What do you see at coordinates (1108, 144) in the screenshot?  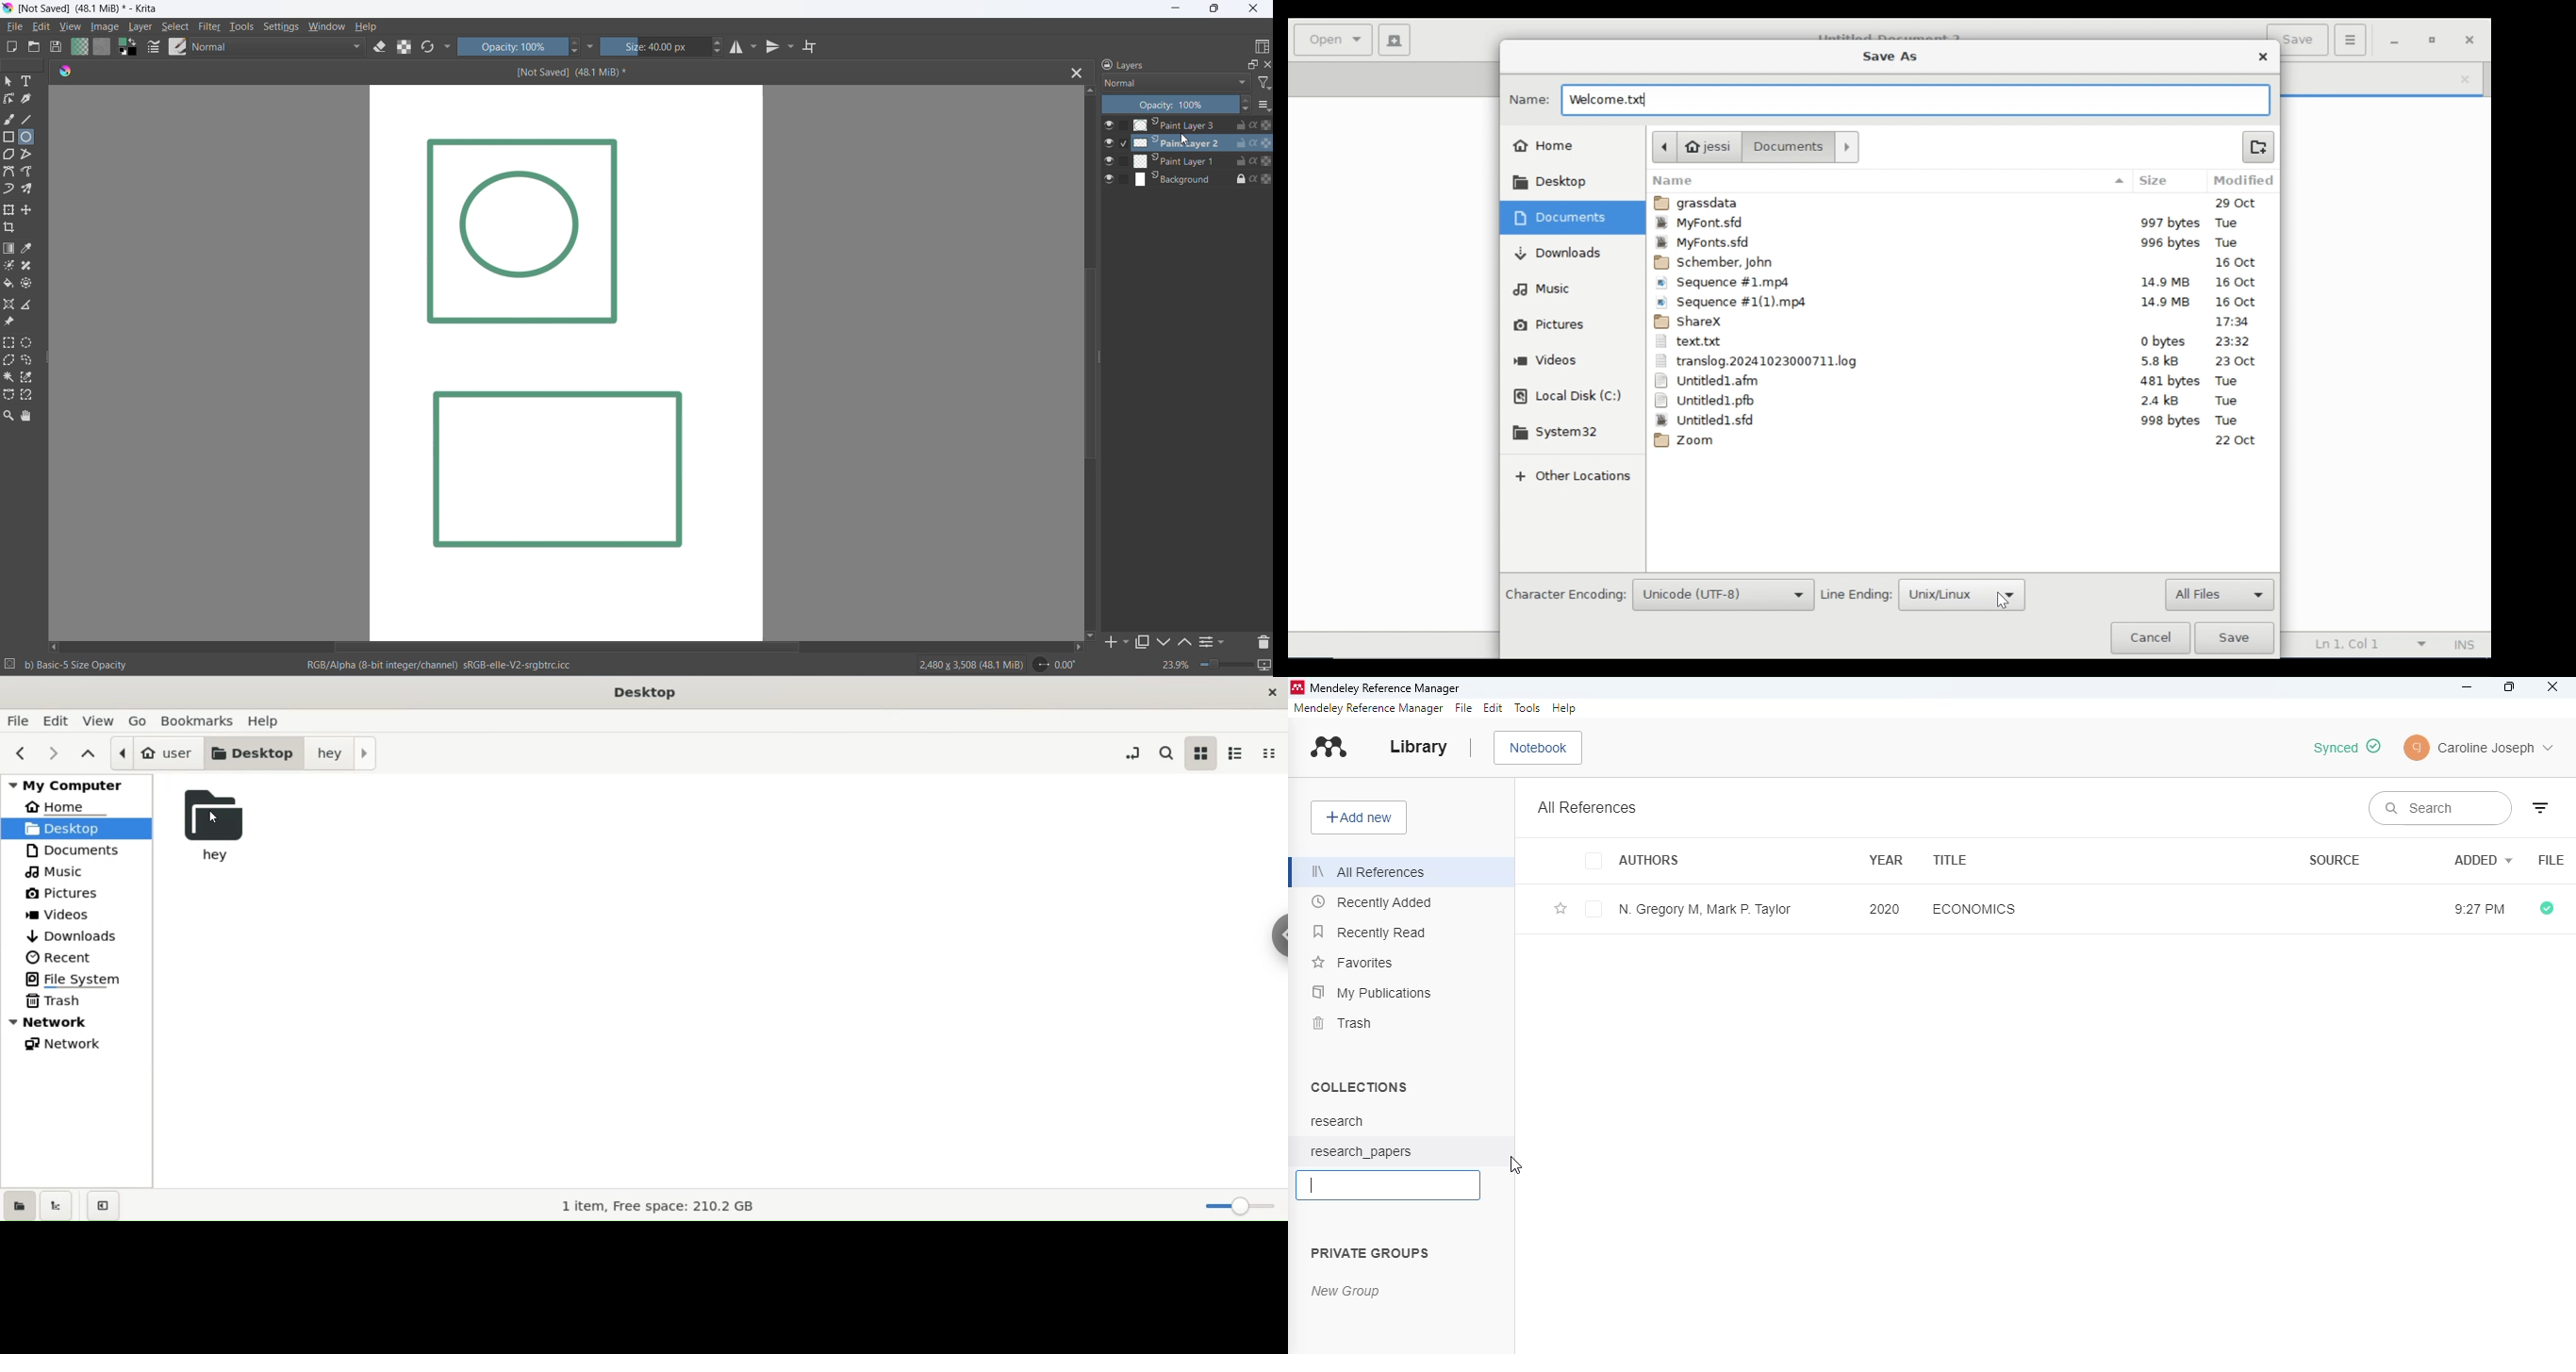 I see `visibilty` at bounding box center [1108, 144].